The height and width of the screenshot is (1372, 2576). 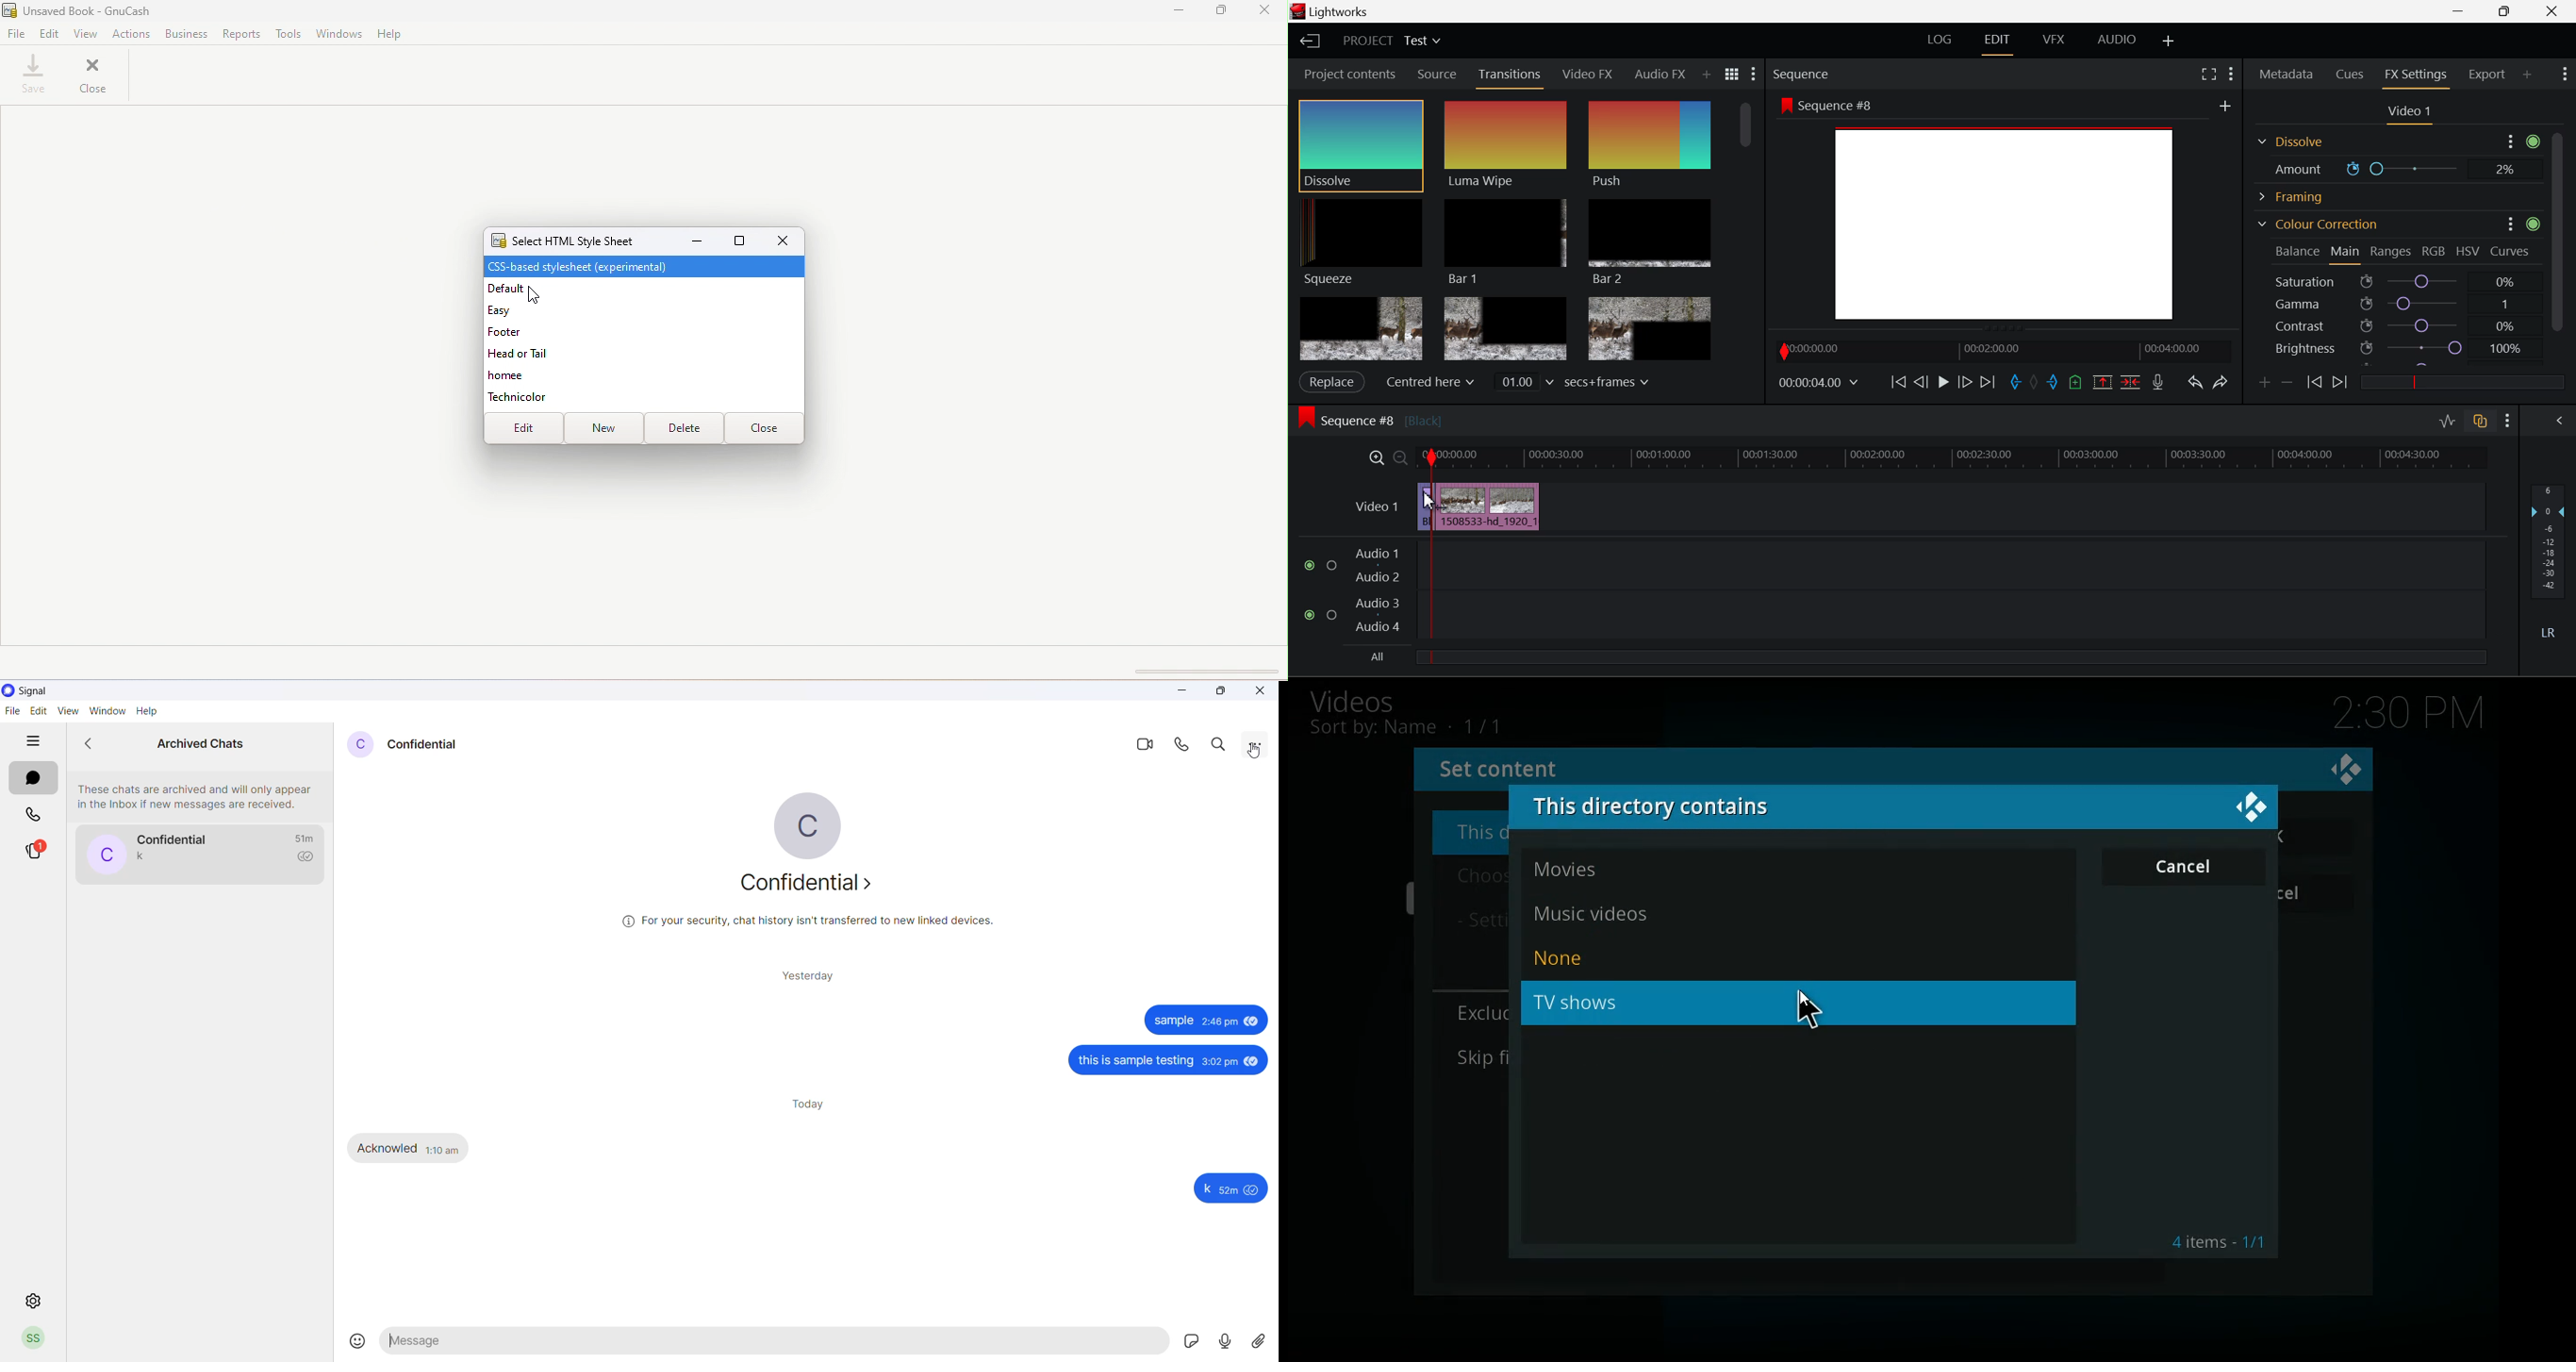 I want to click on sample, so click(x=1175, y=1021).